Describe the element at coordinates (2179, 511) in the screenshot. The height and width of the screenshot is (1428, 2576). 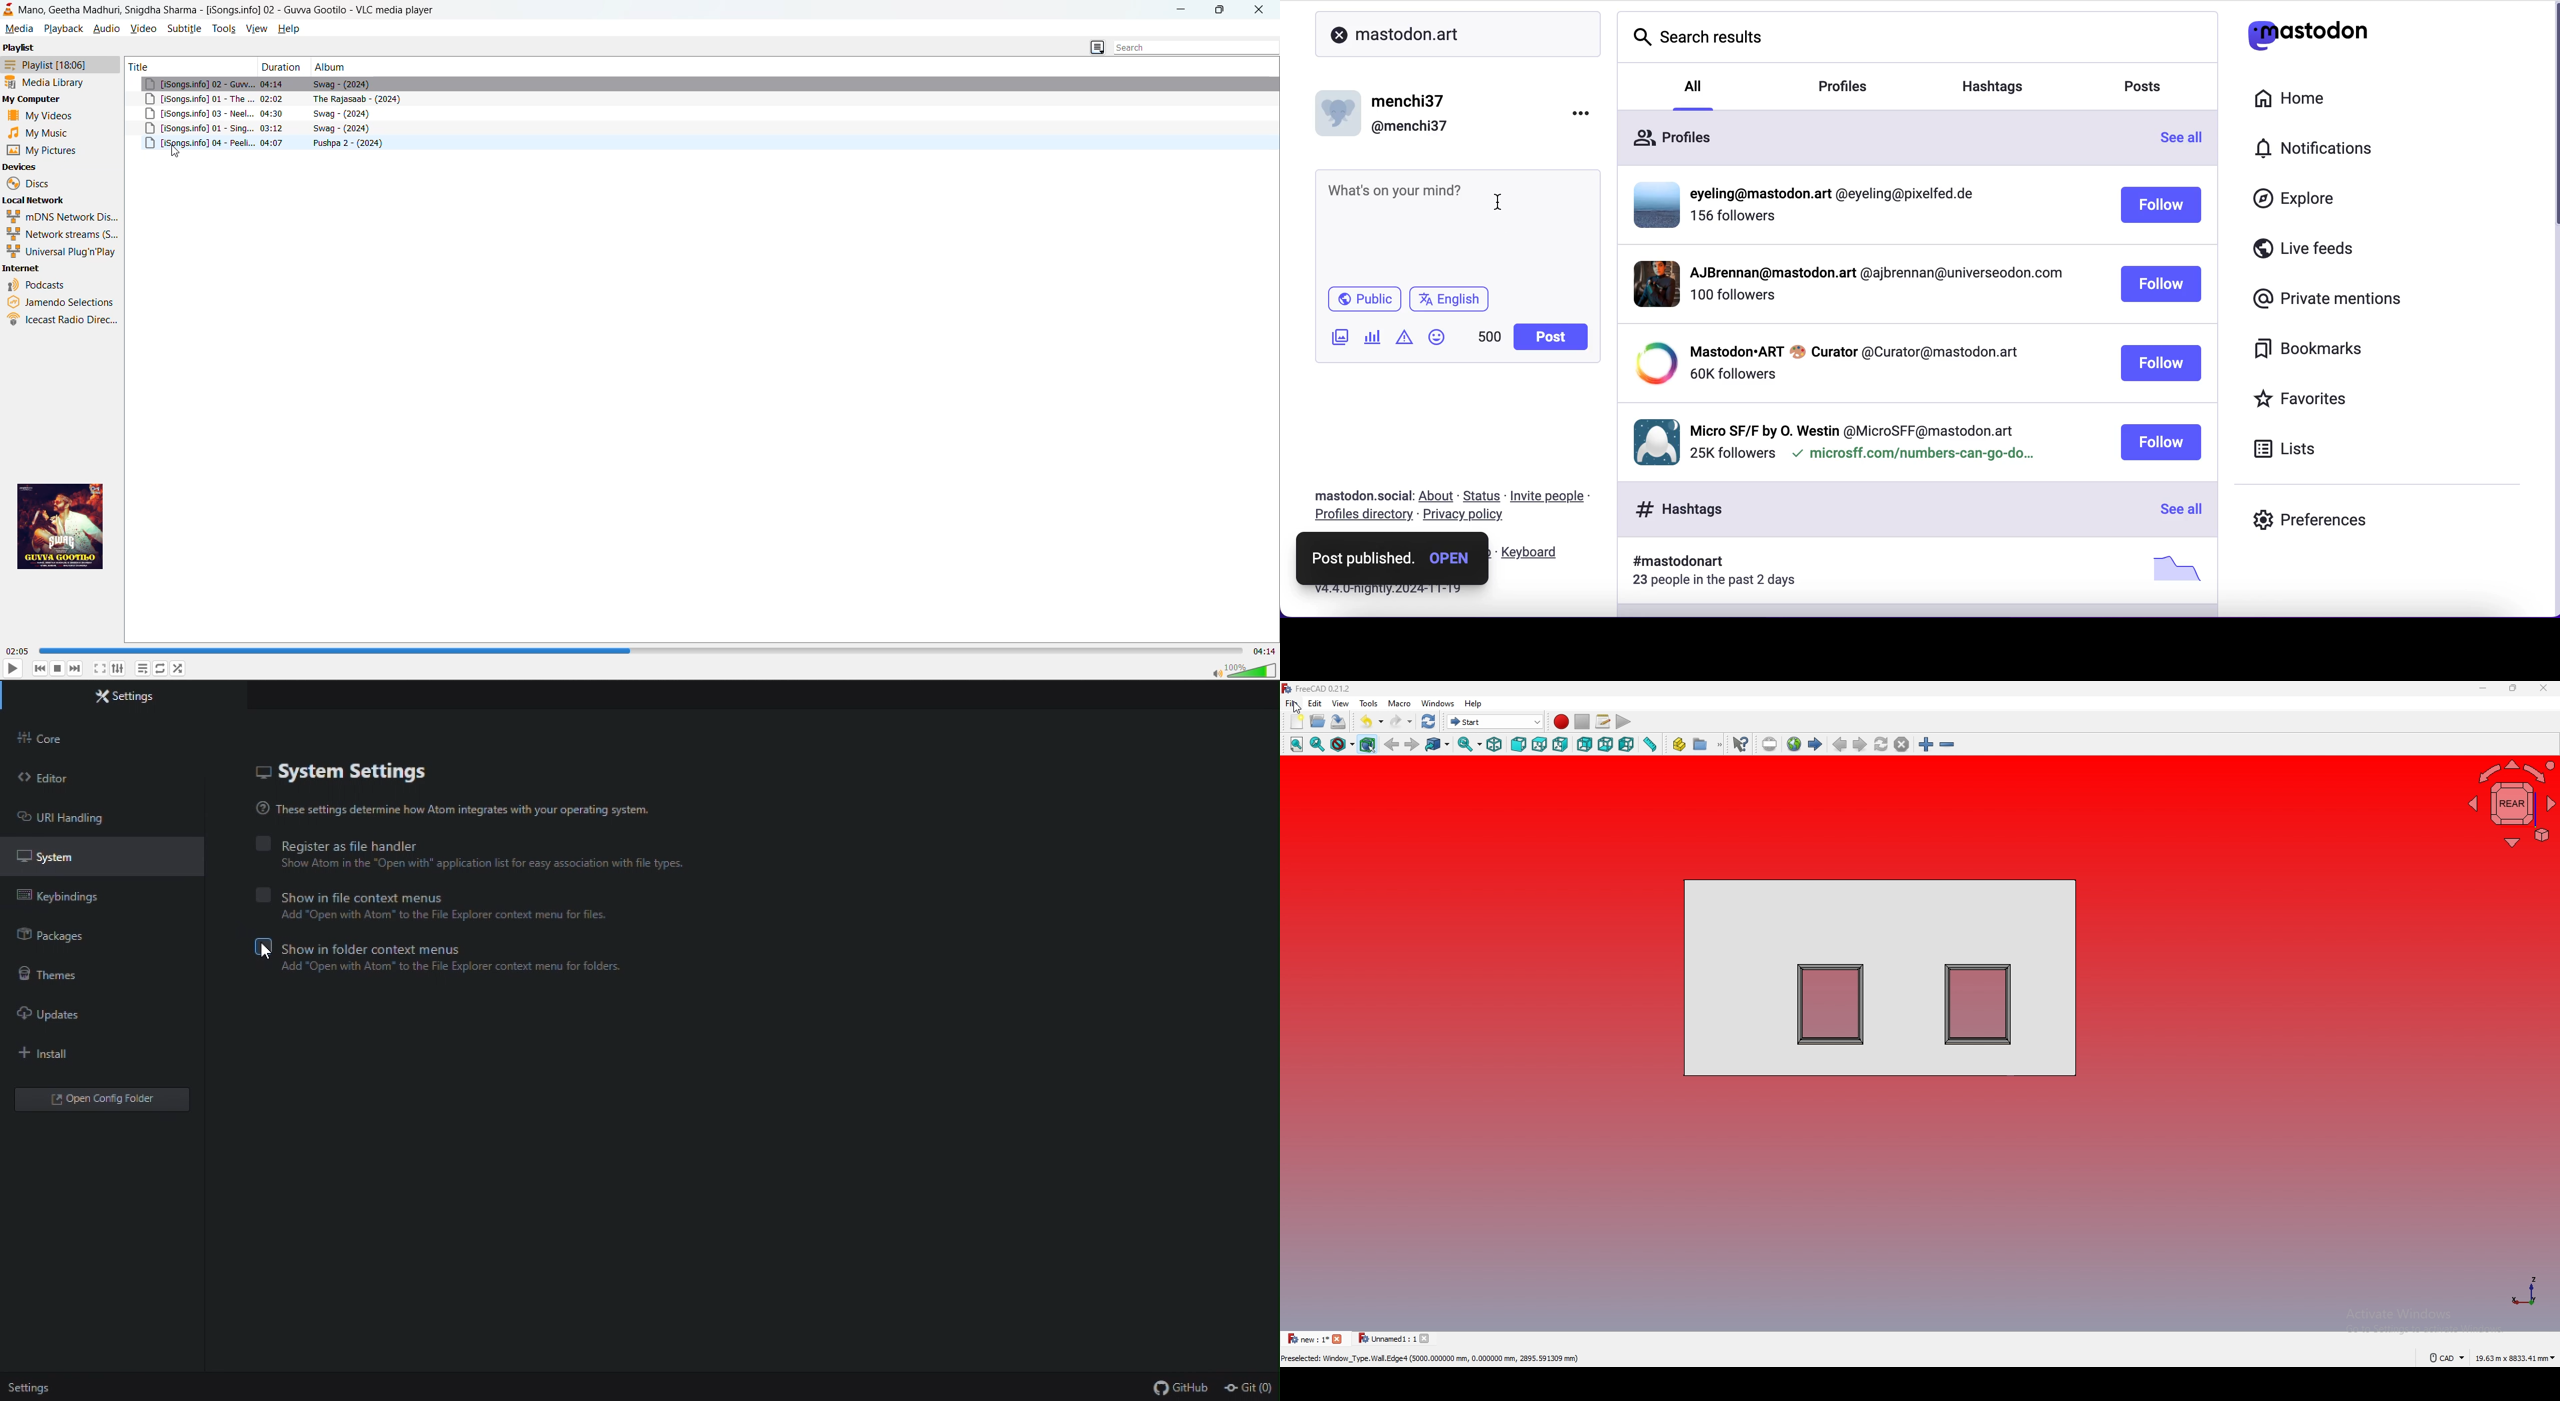
I see `see all` at that location.